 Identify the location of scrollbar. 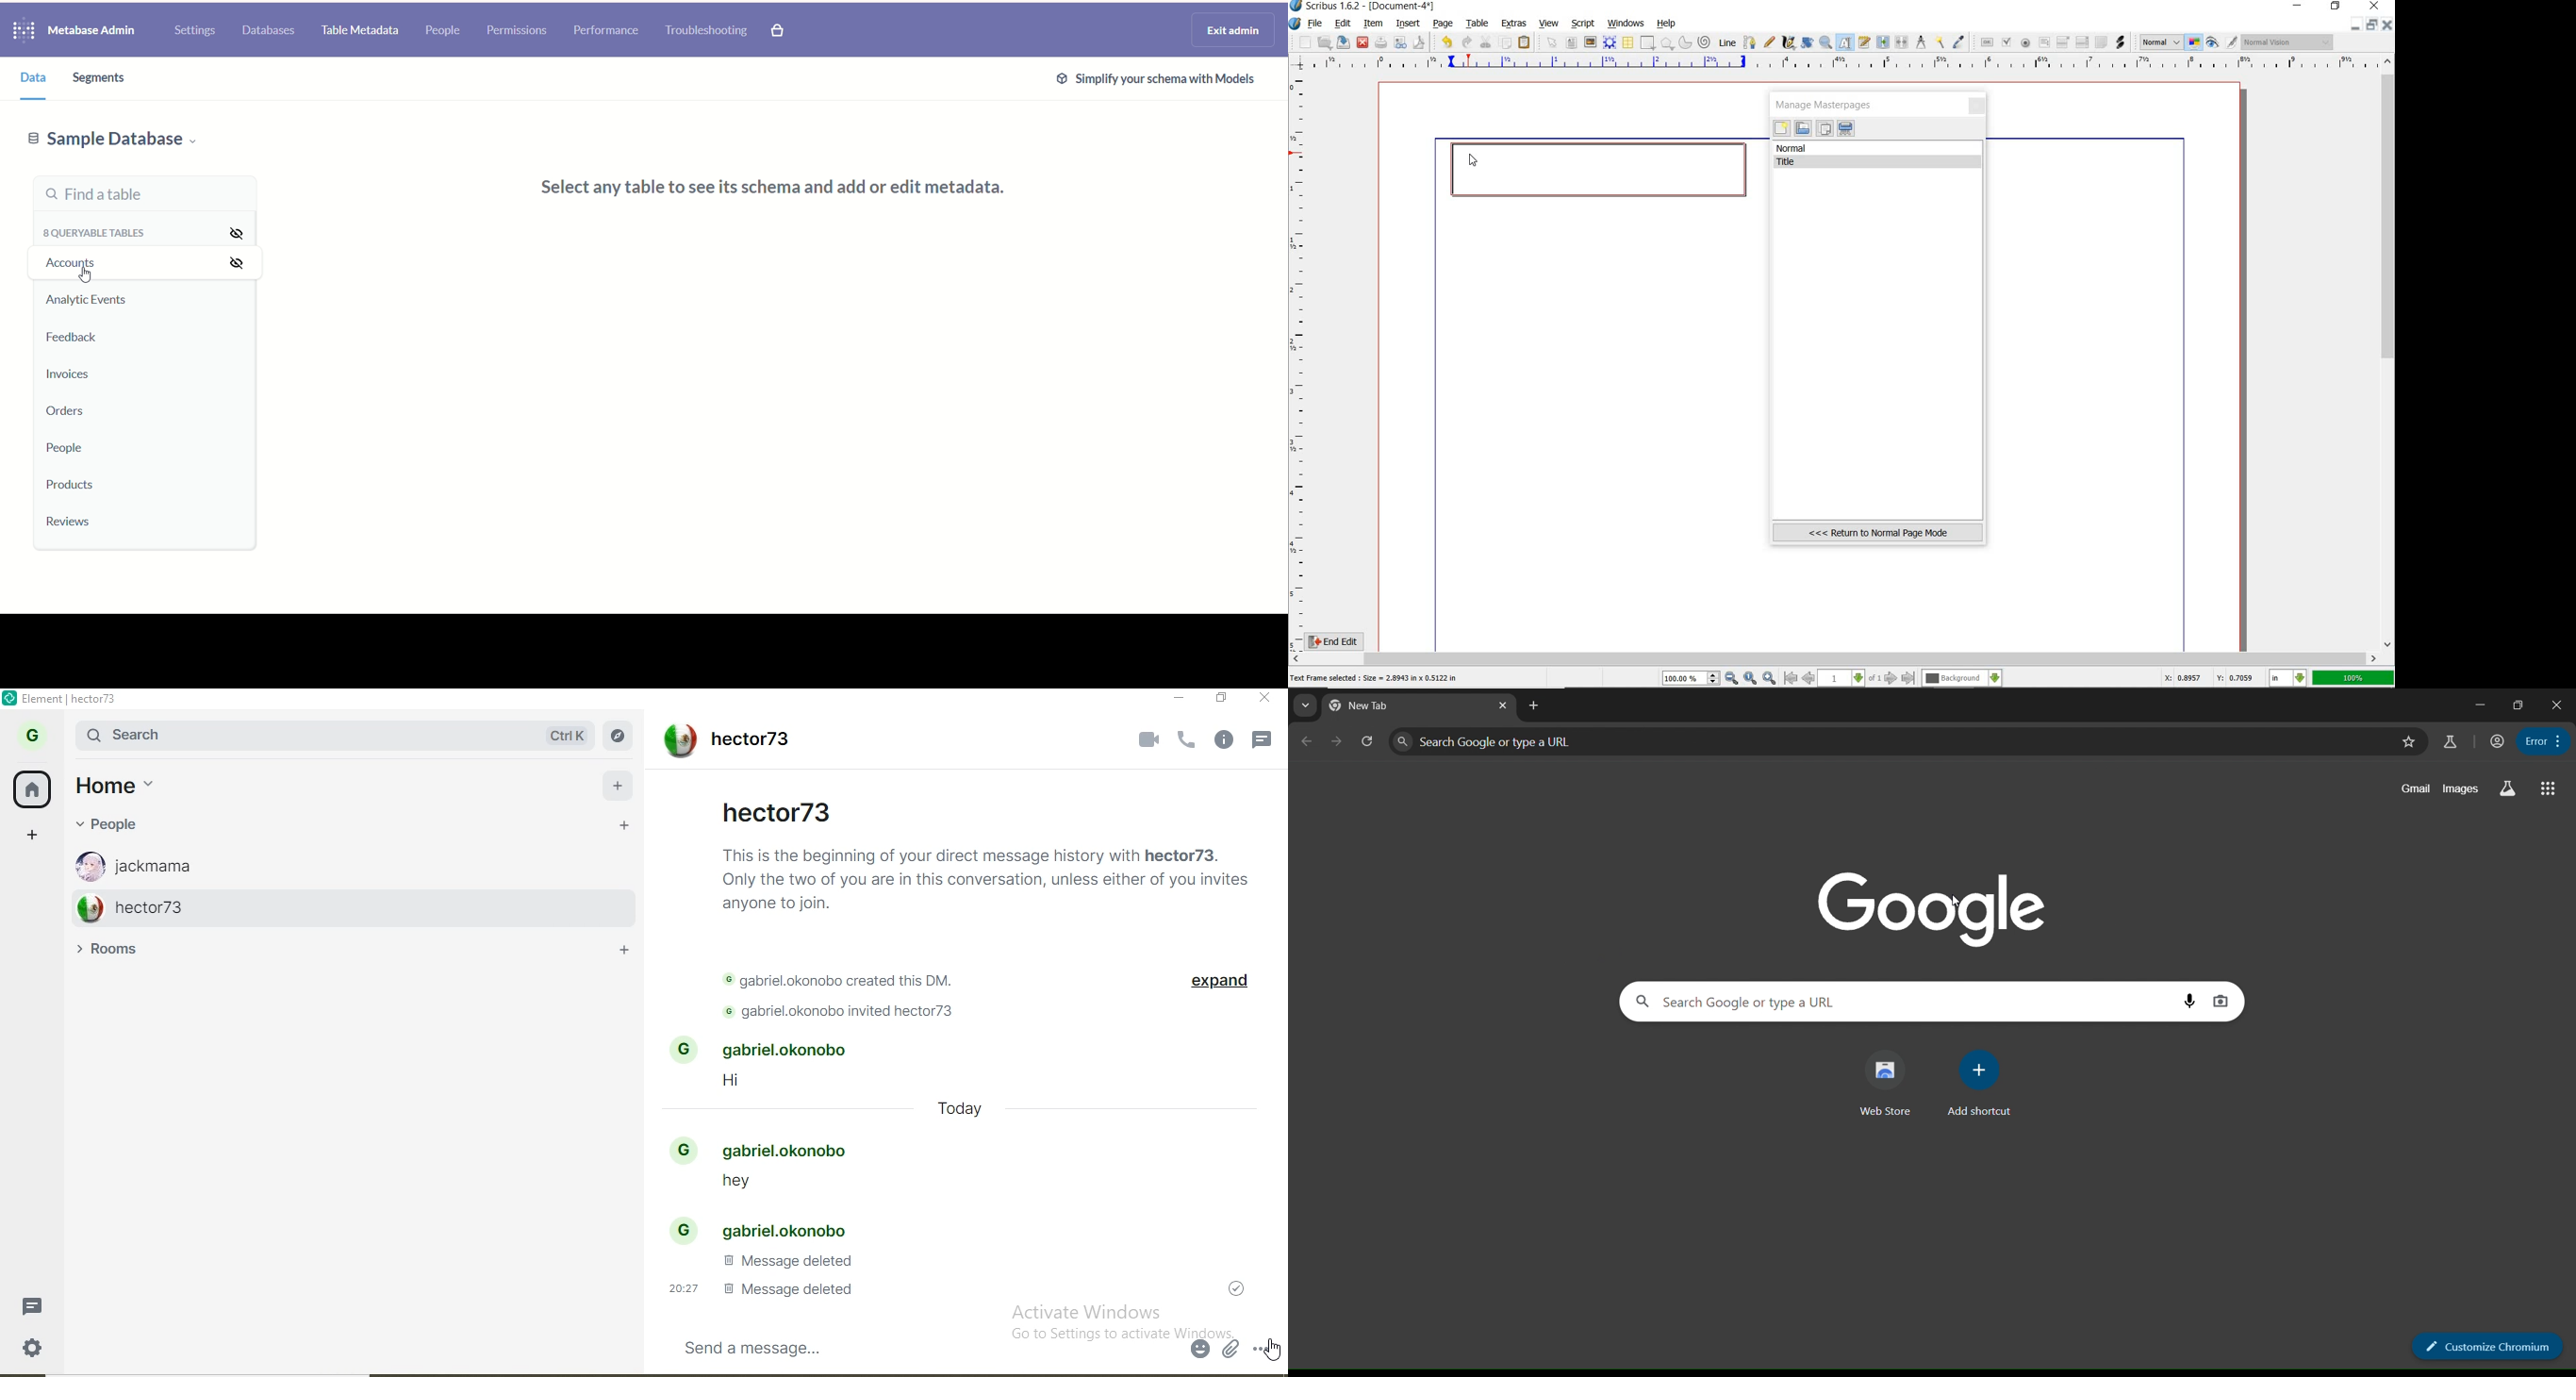
(1835, 659).